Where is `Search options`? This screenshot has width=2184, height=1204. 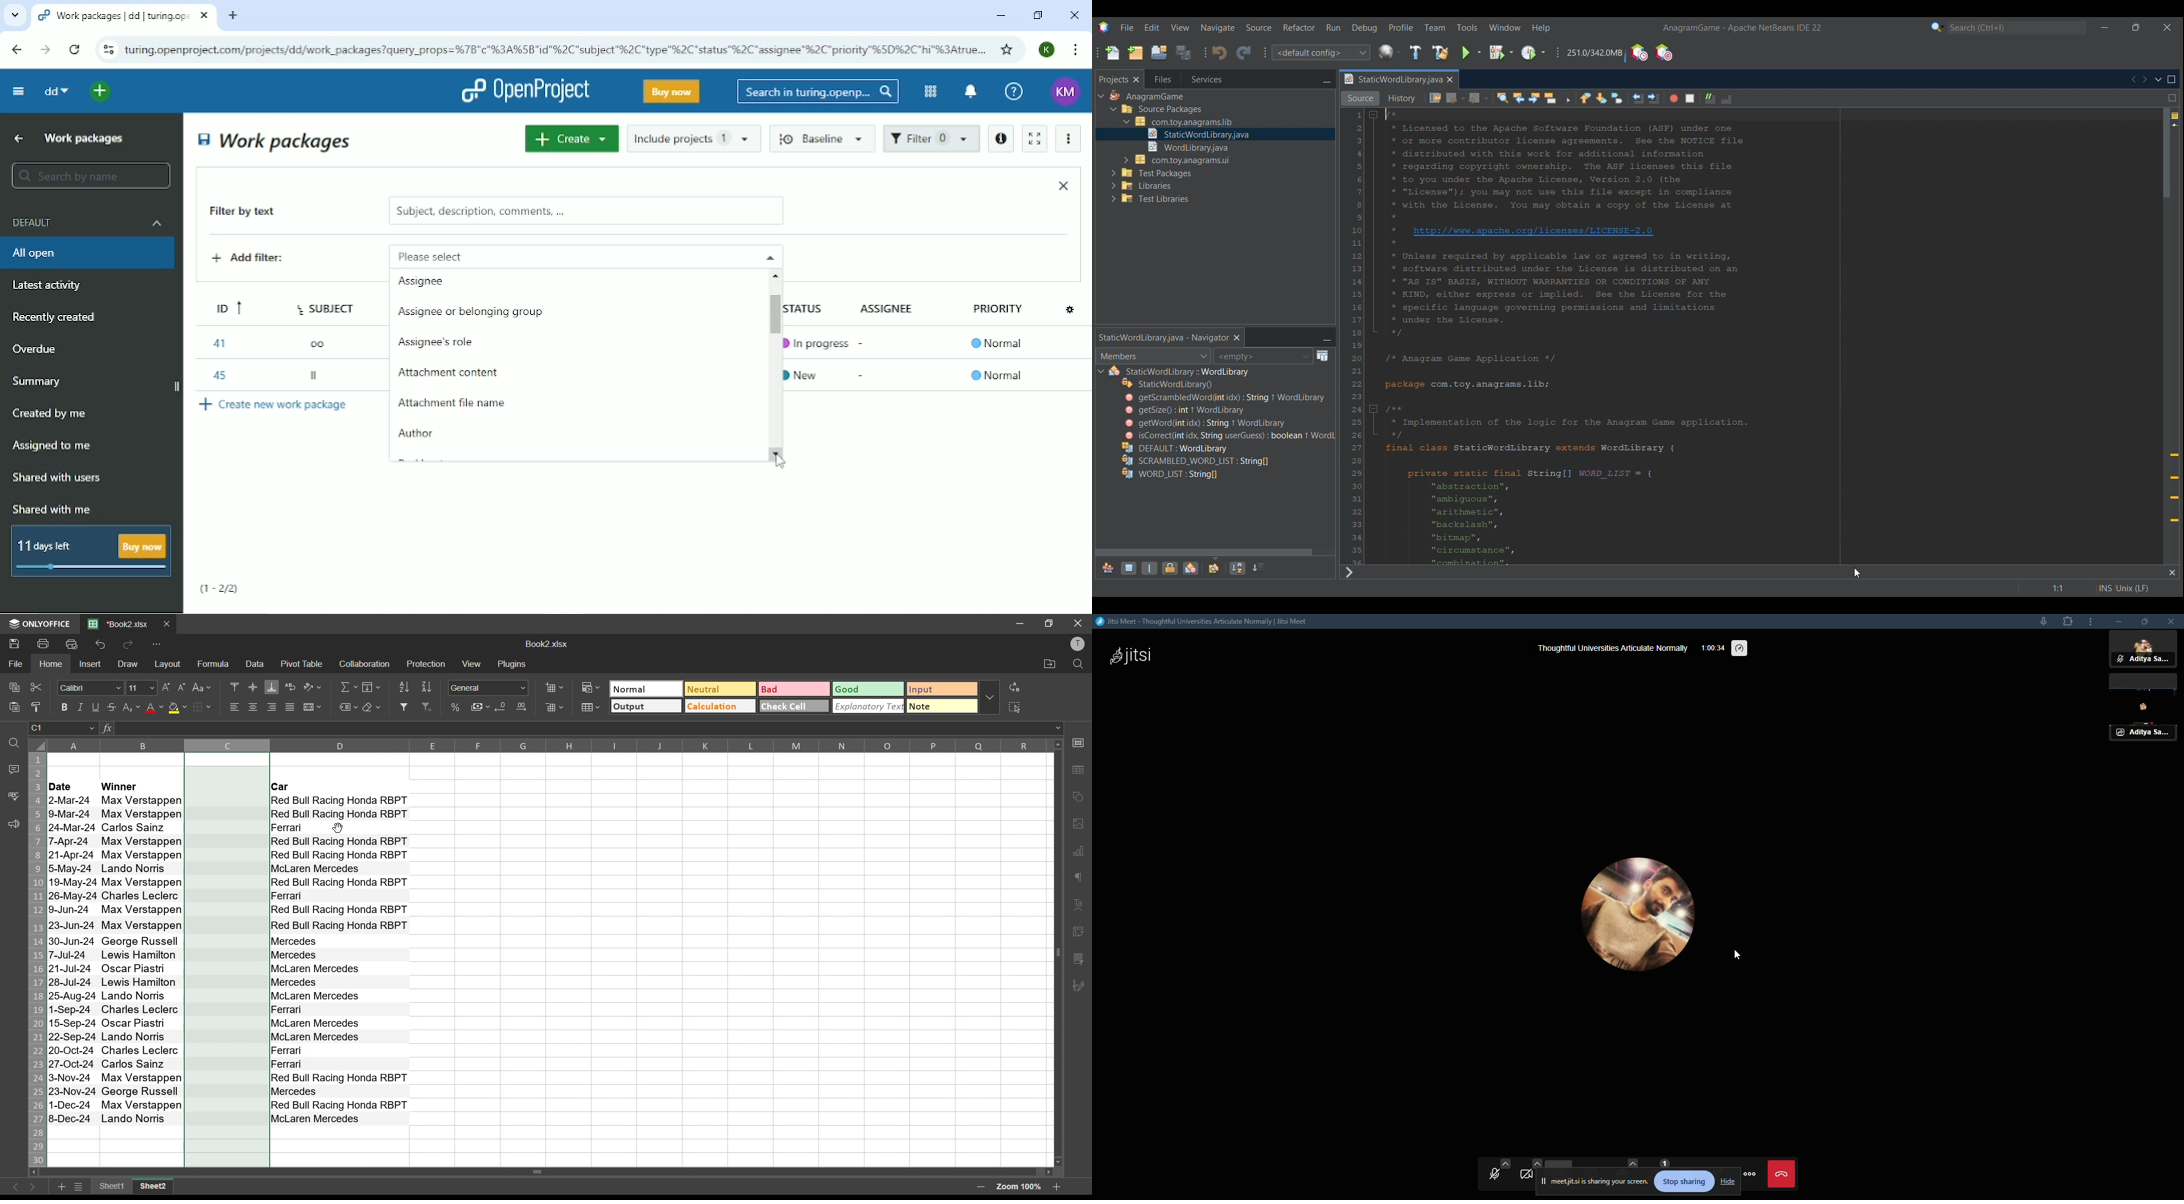 Search options is located at coordinates (1938, 27).